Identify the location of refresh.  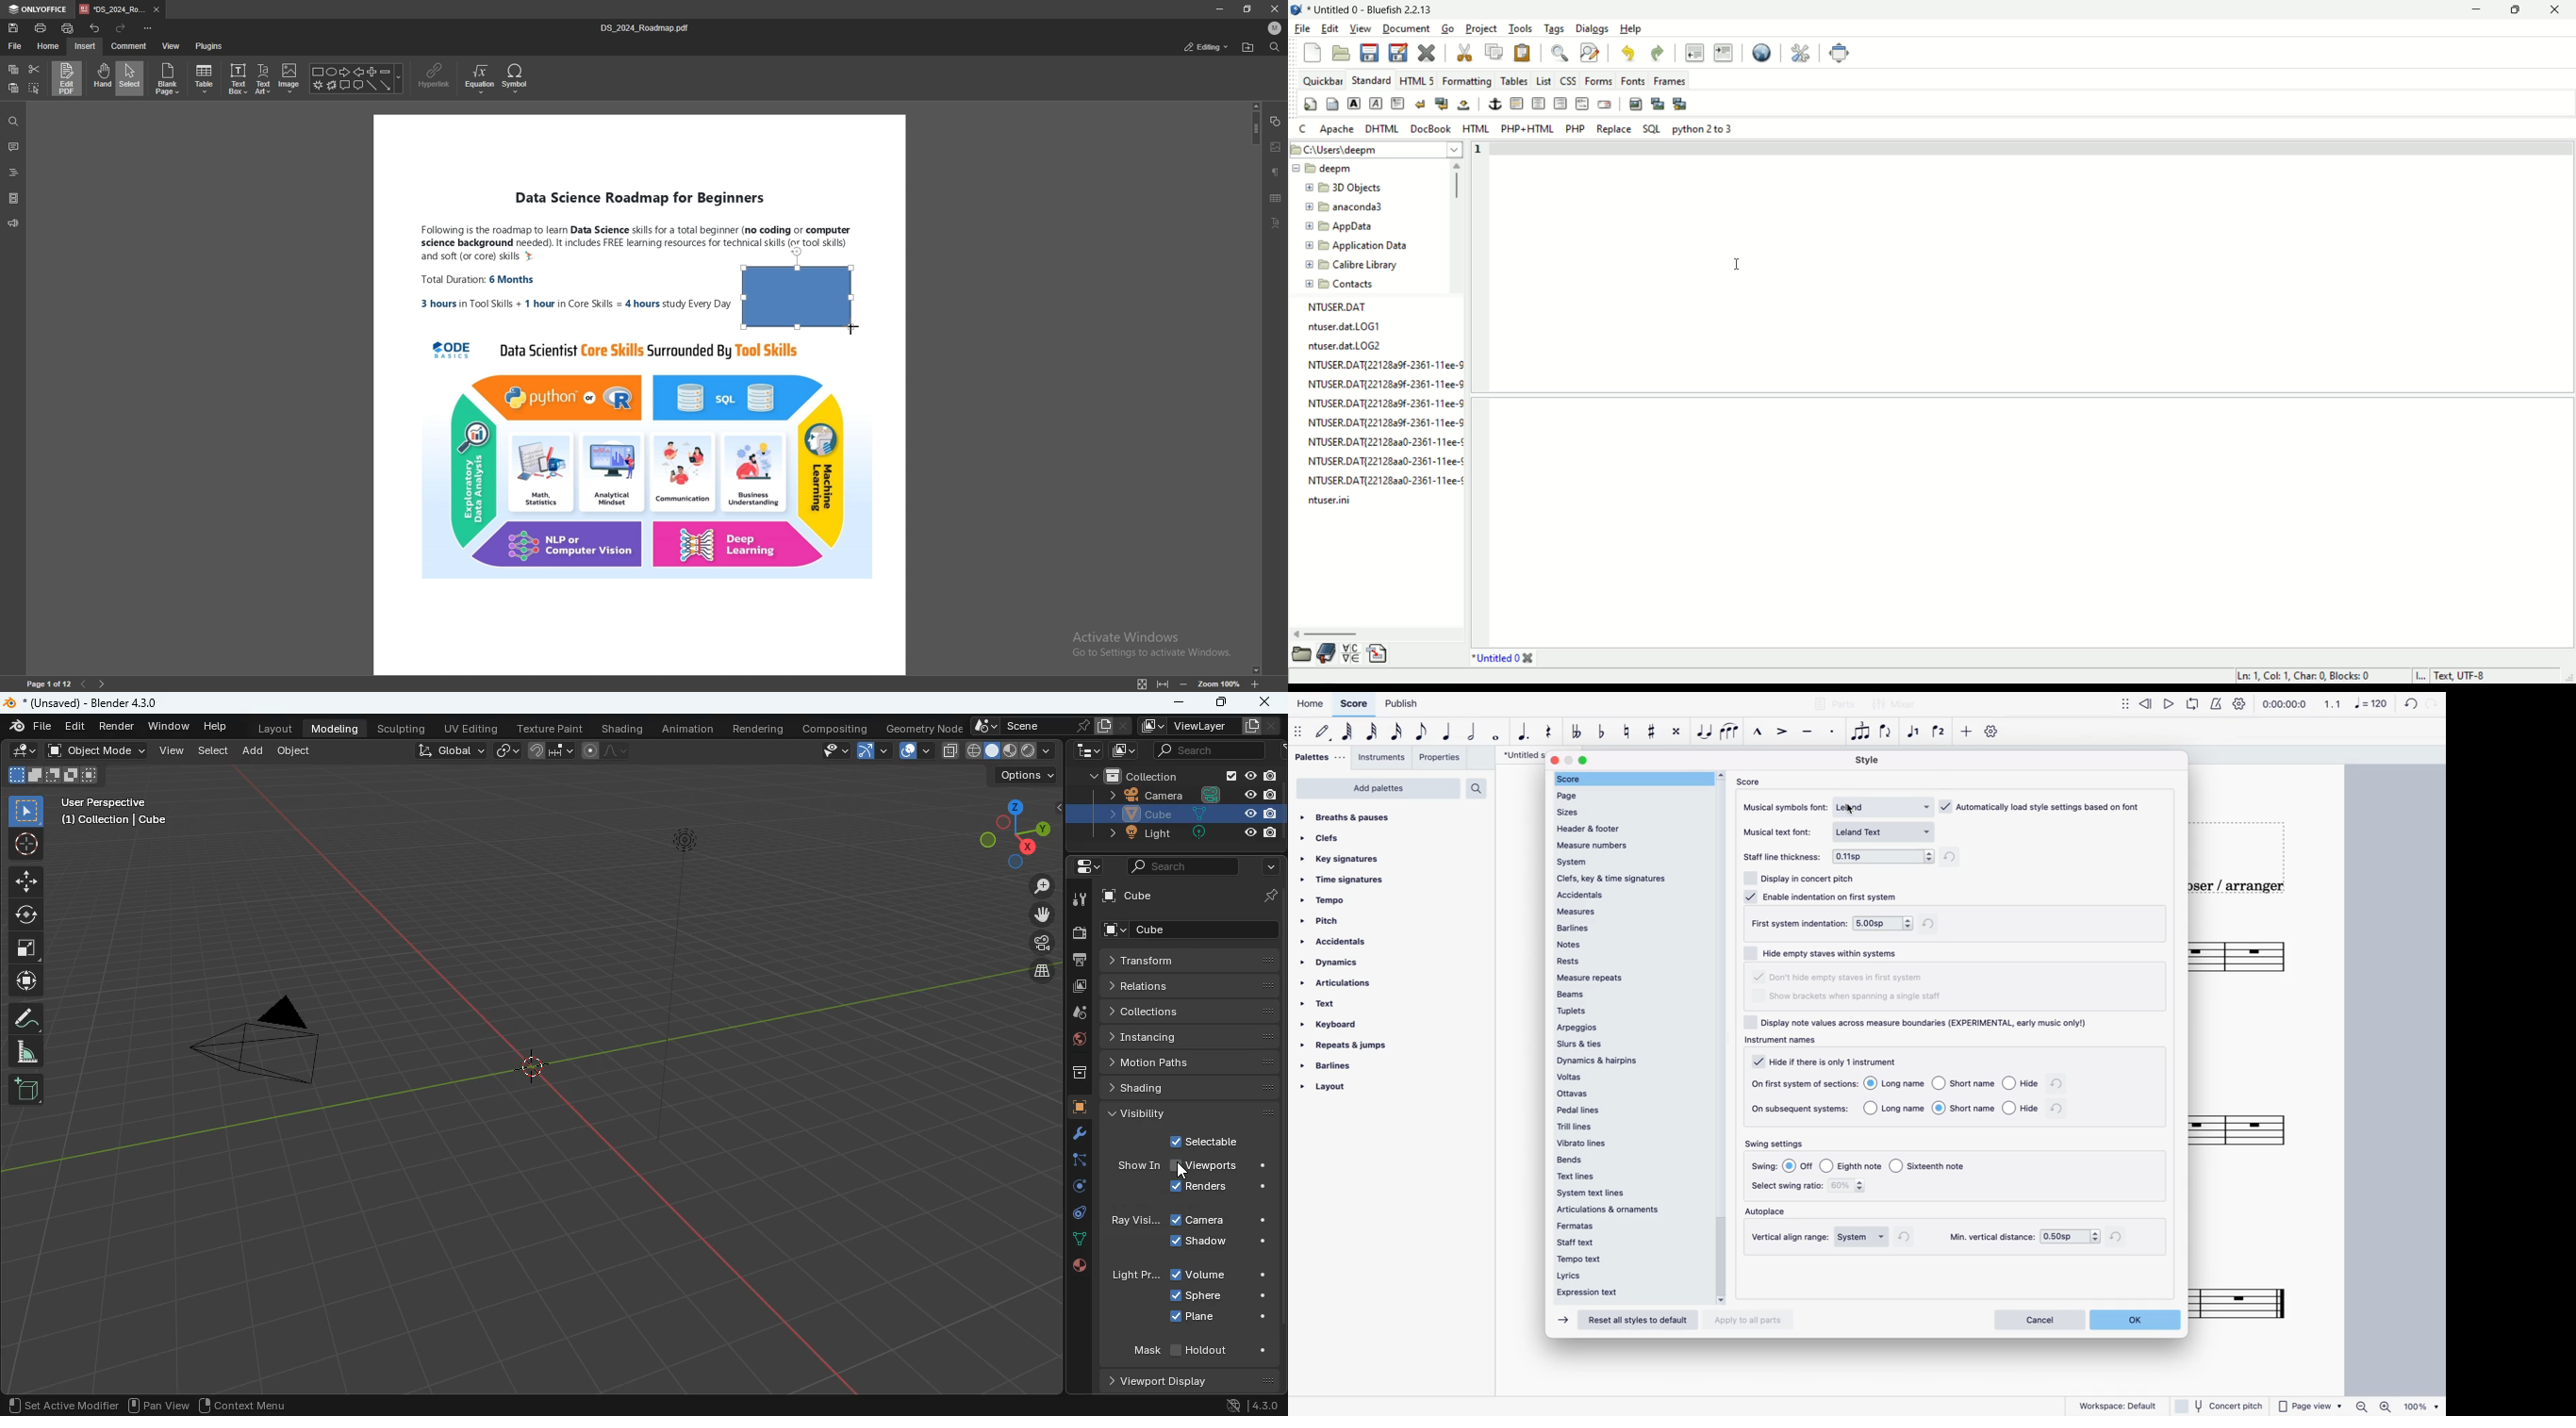
(1933, 923).